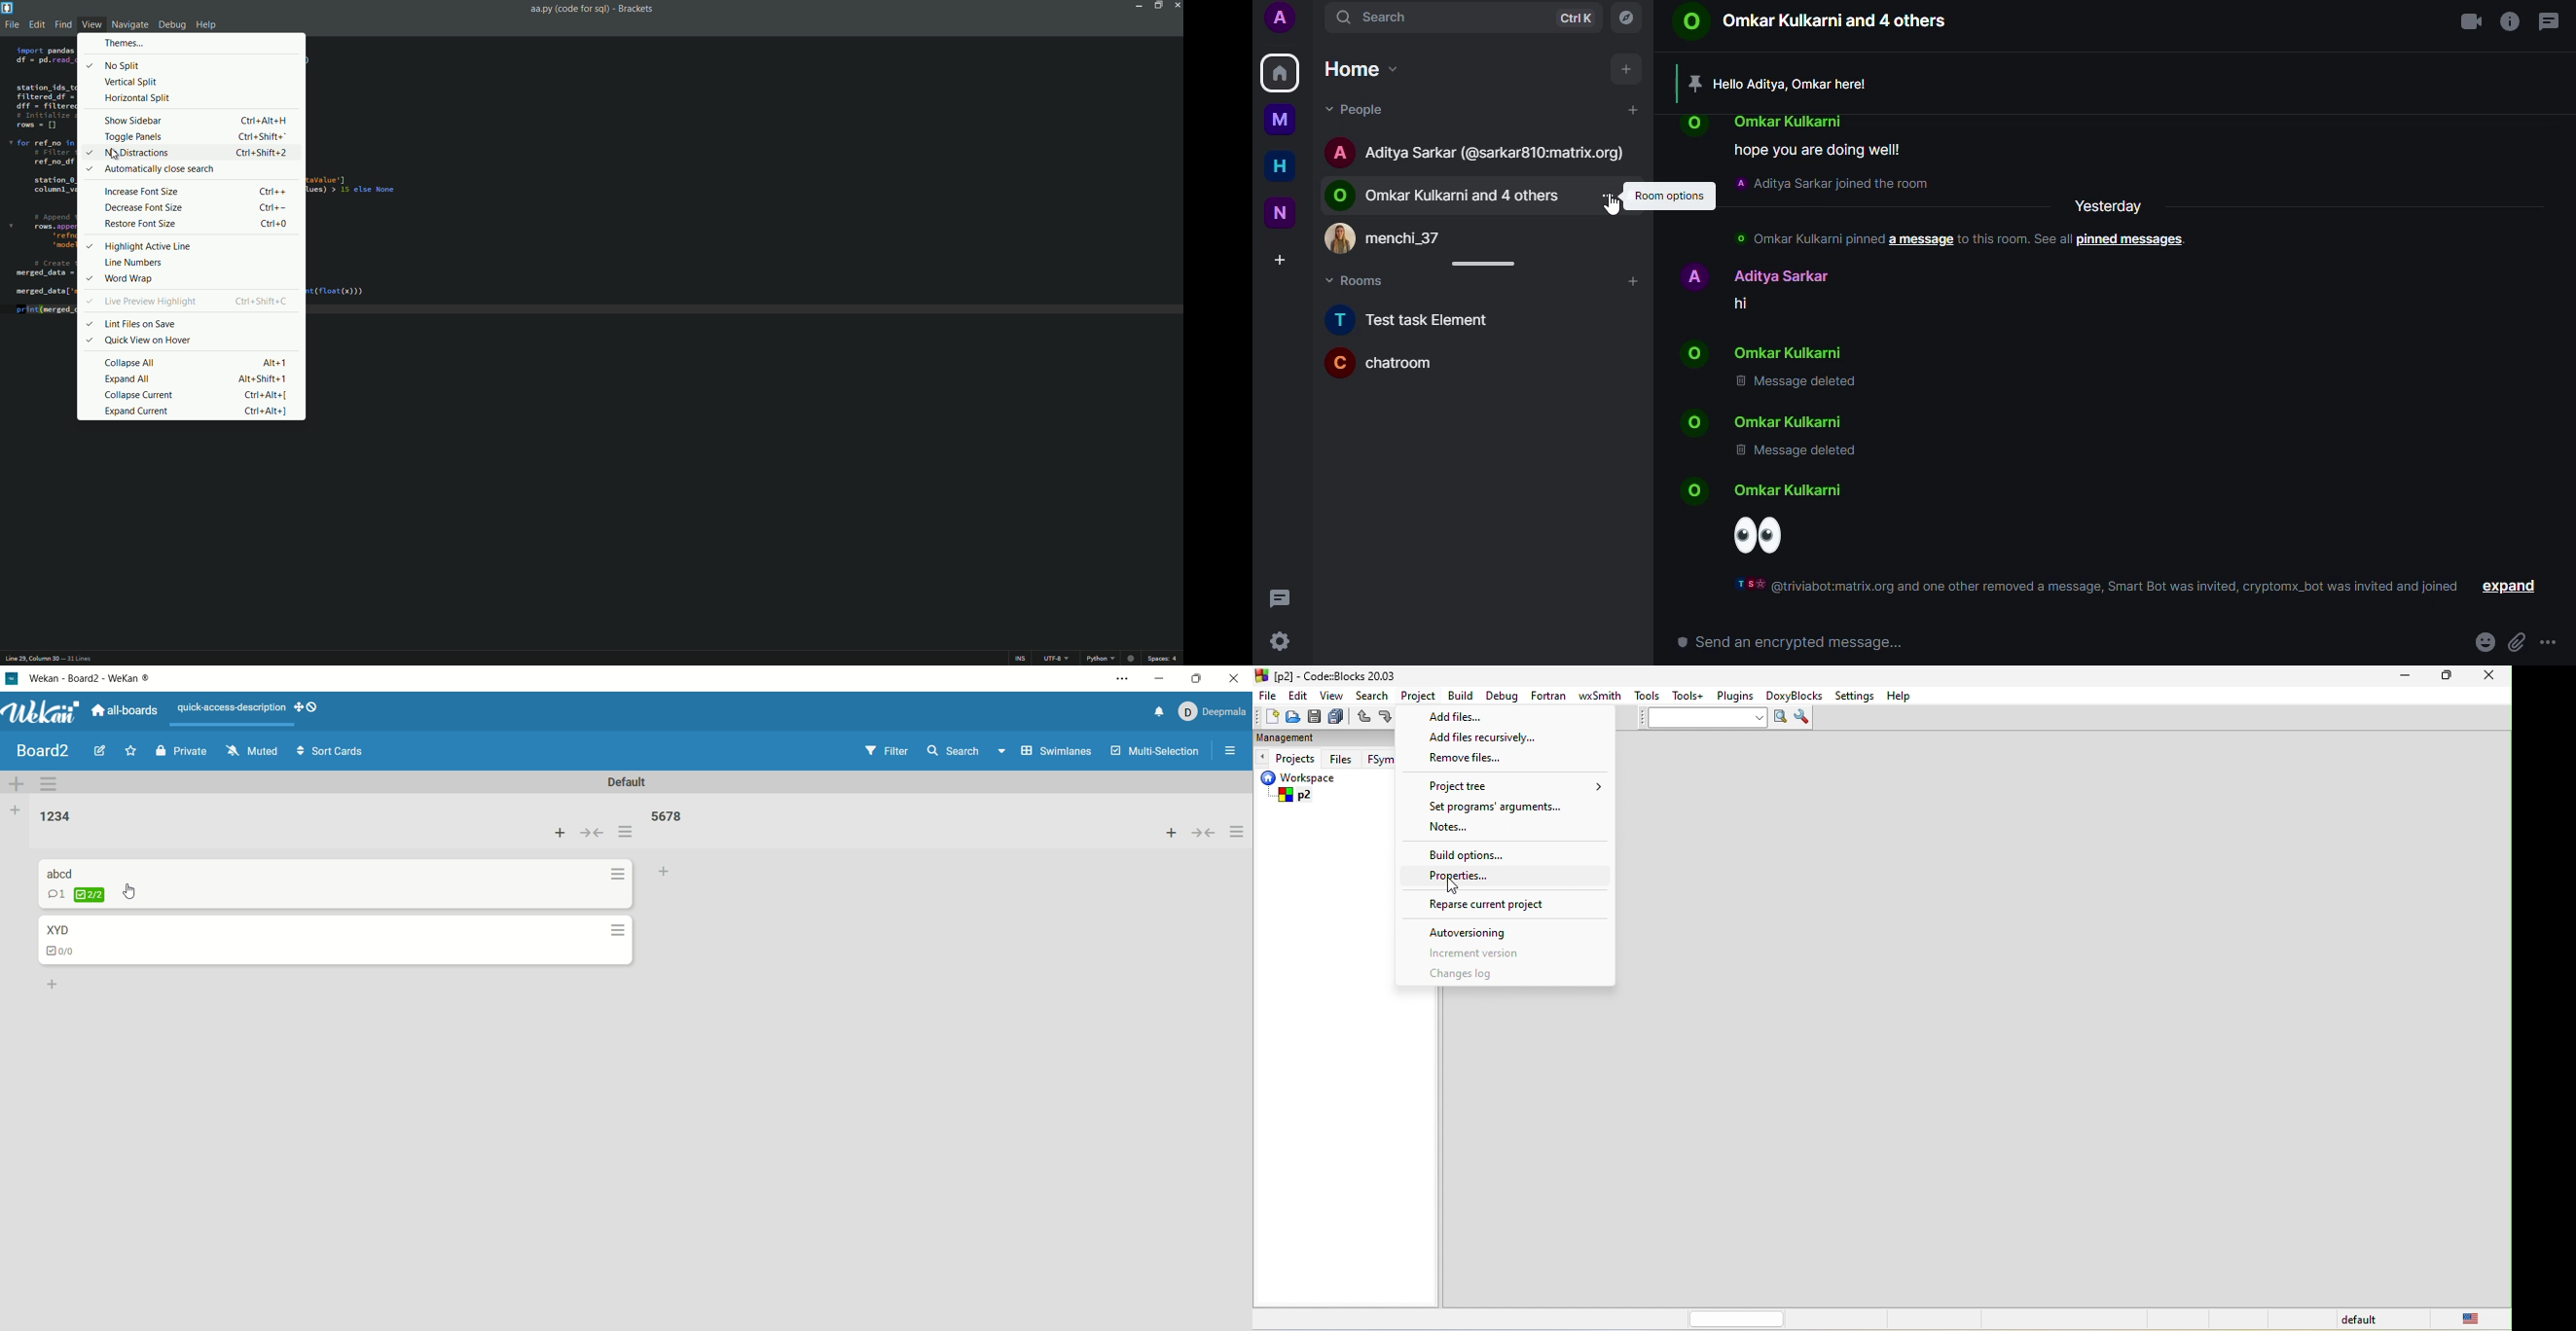 Image resolution: width=2576 pixels, height=1344 pixels. Describe the element at coordinates (2014, 238) in the screenshot. I see `to this room. See all` at that location.